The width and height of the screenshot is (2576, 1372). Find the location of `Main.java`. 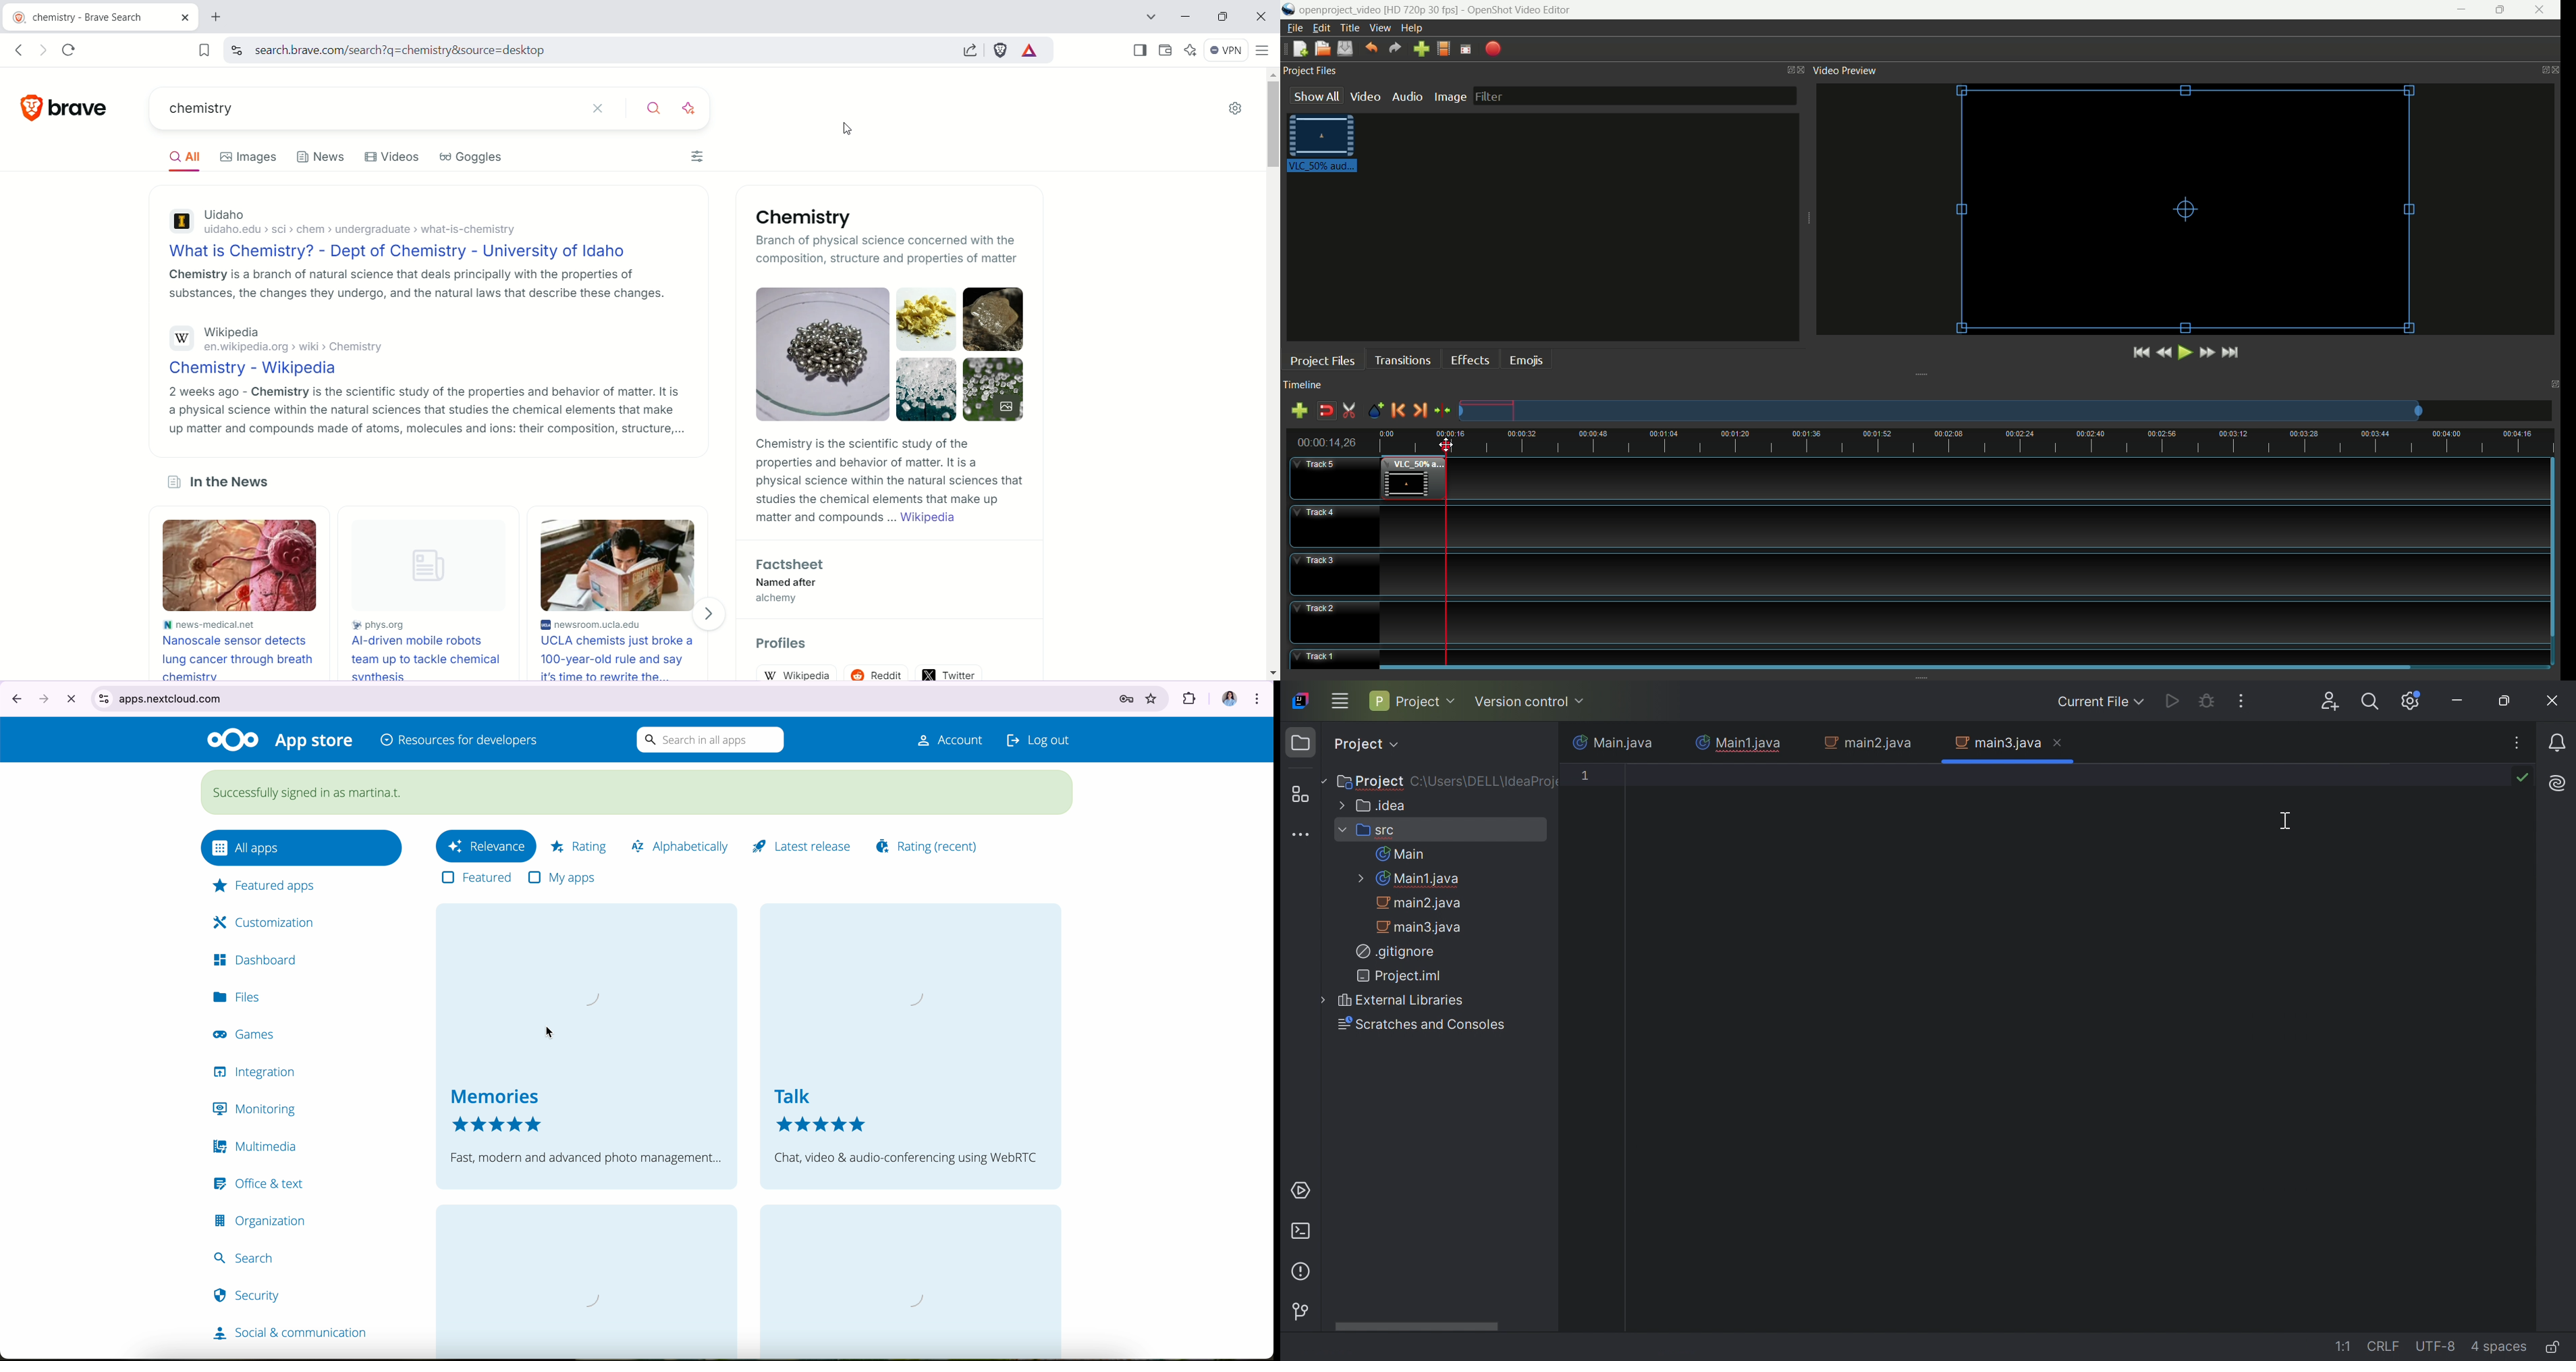

Main.java is located at coordinates (1617, 743).